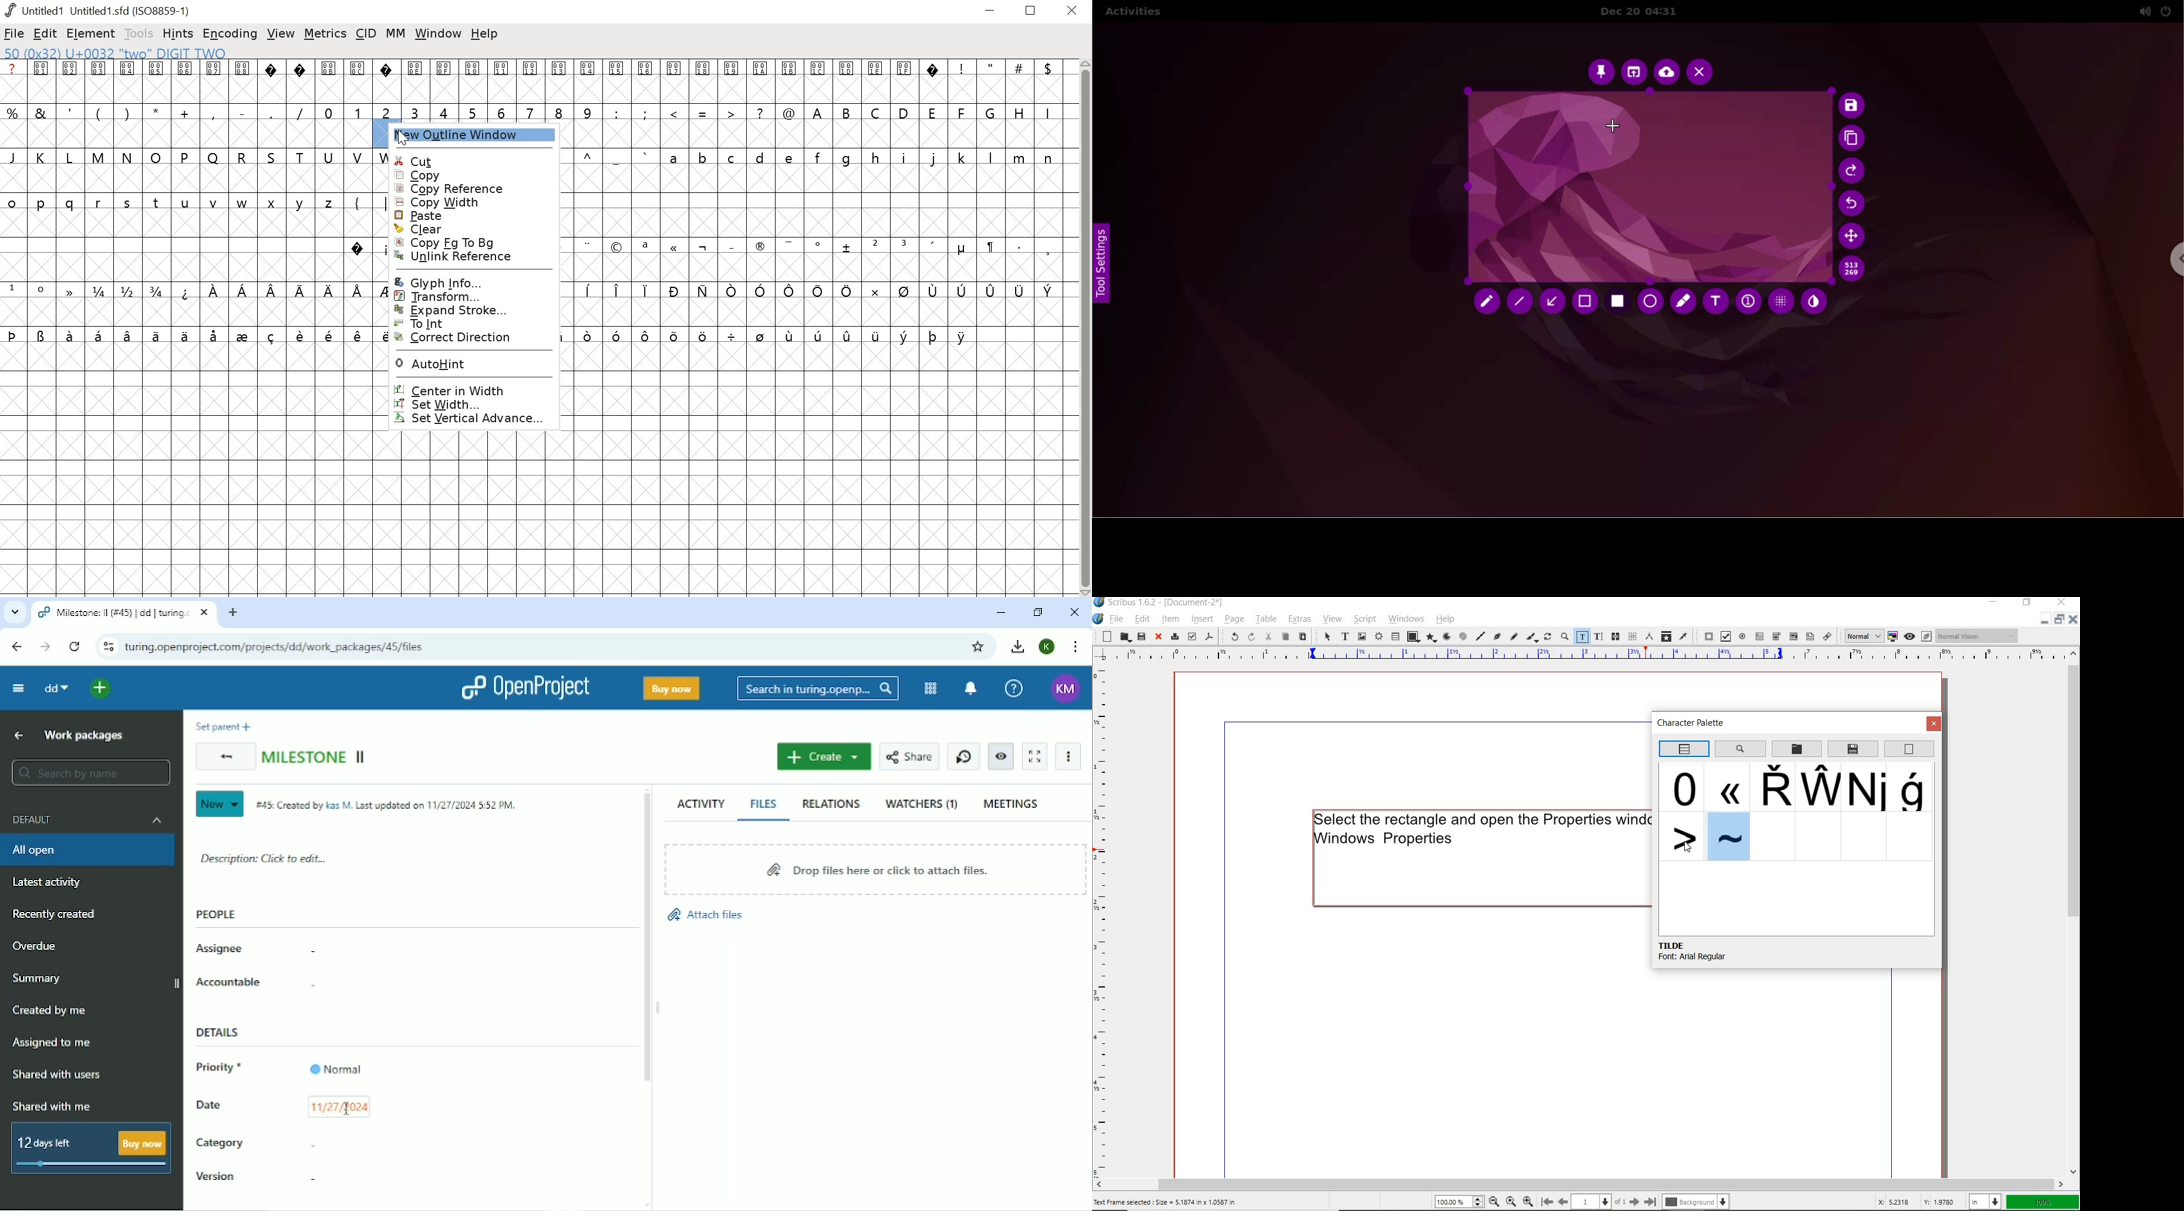 This screenshot has width=2184, height=1232. I want to click on Close, so click(1075, 611).